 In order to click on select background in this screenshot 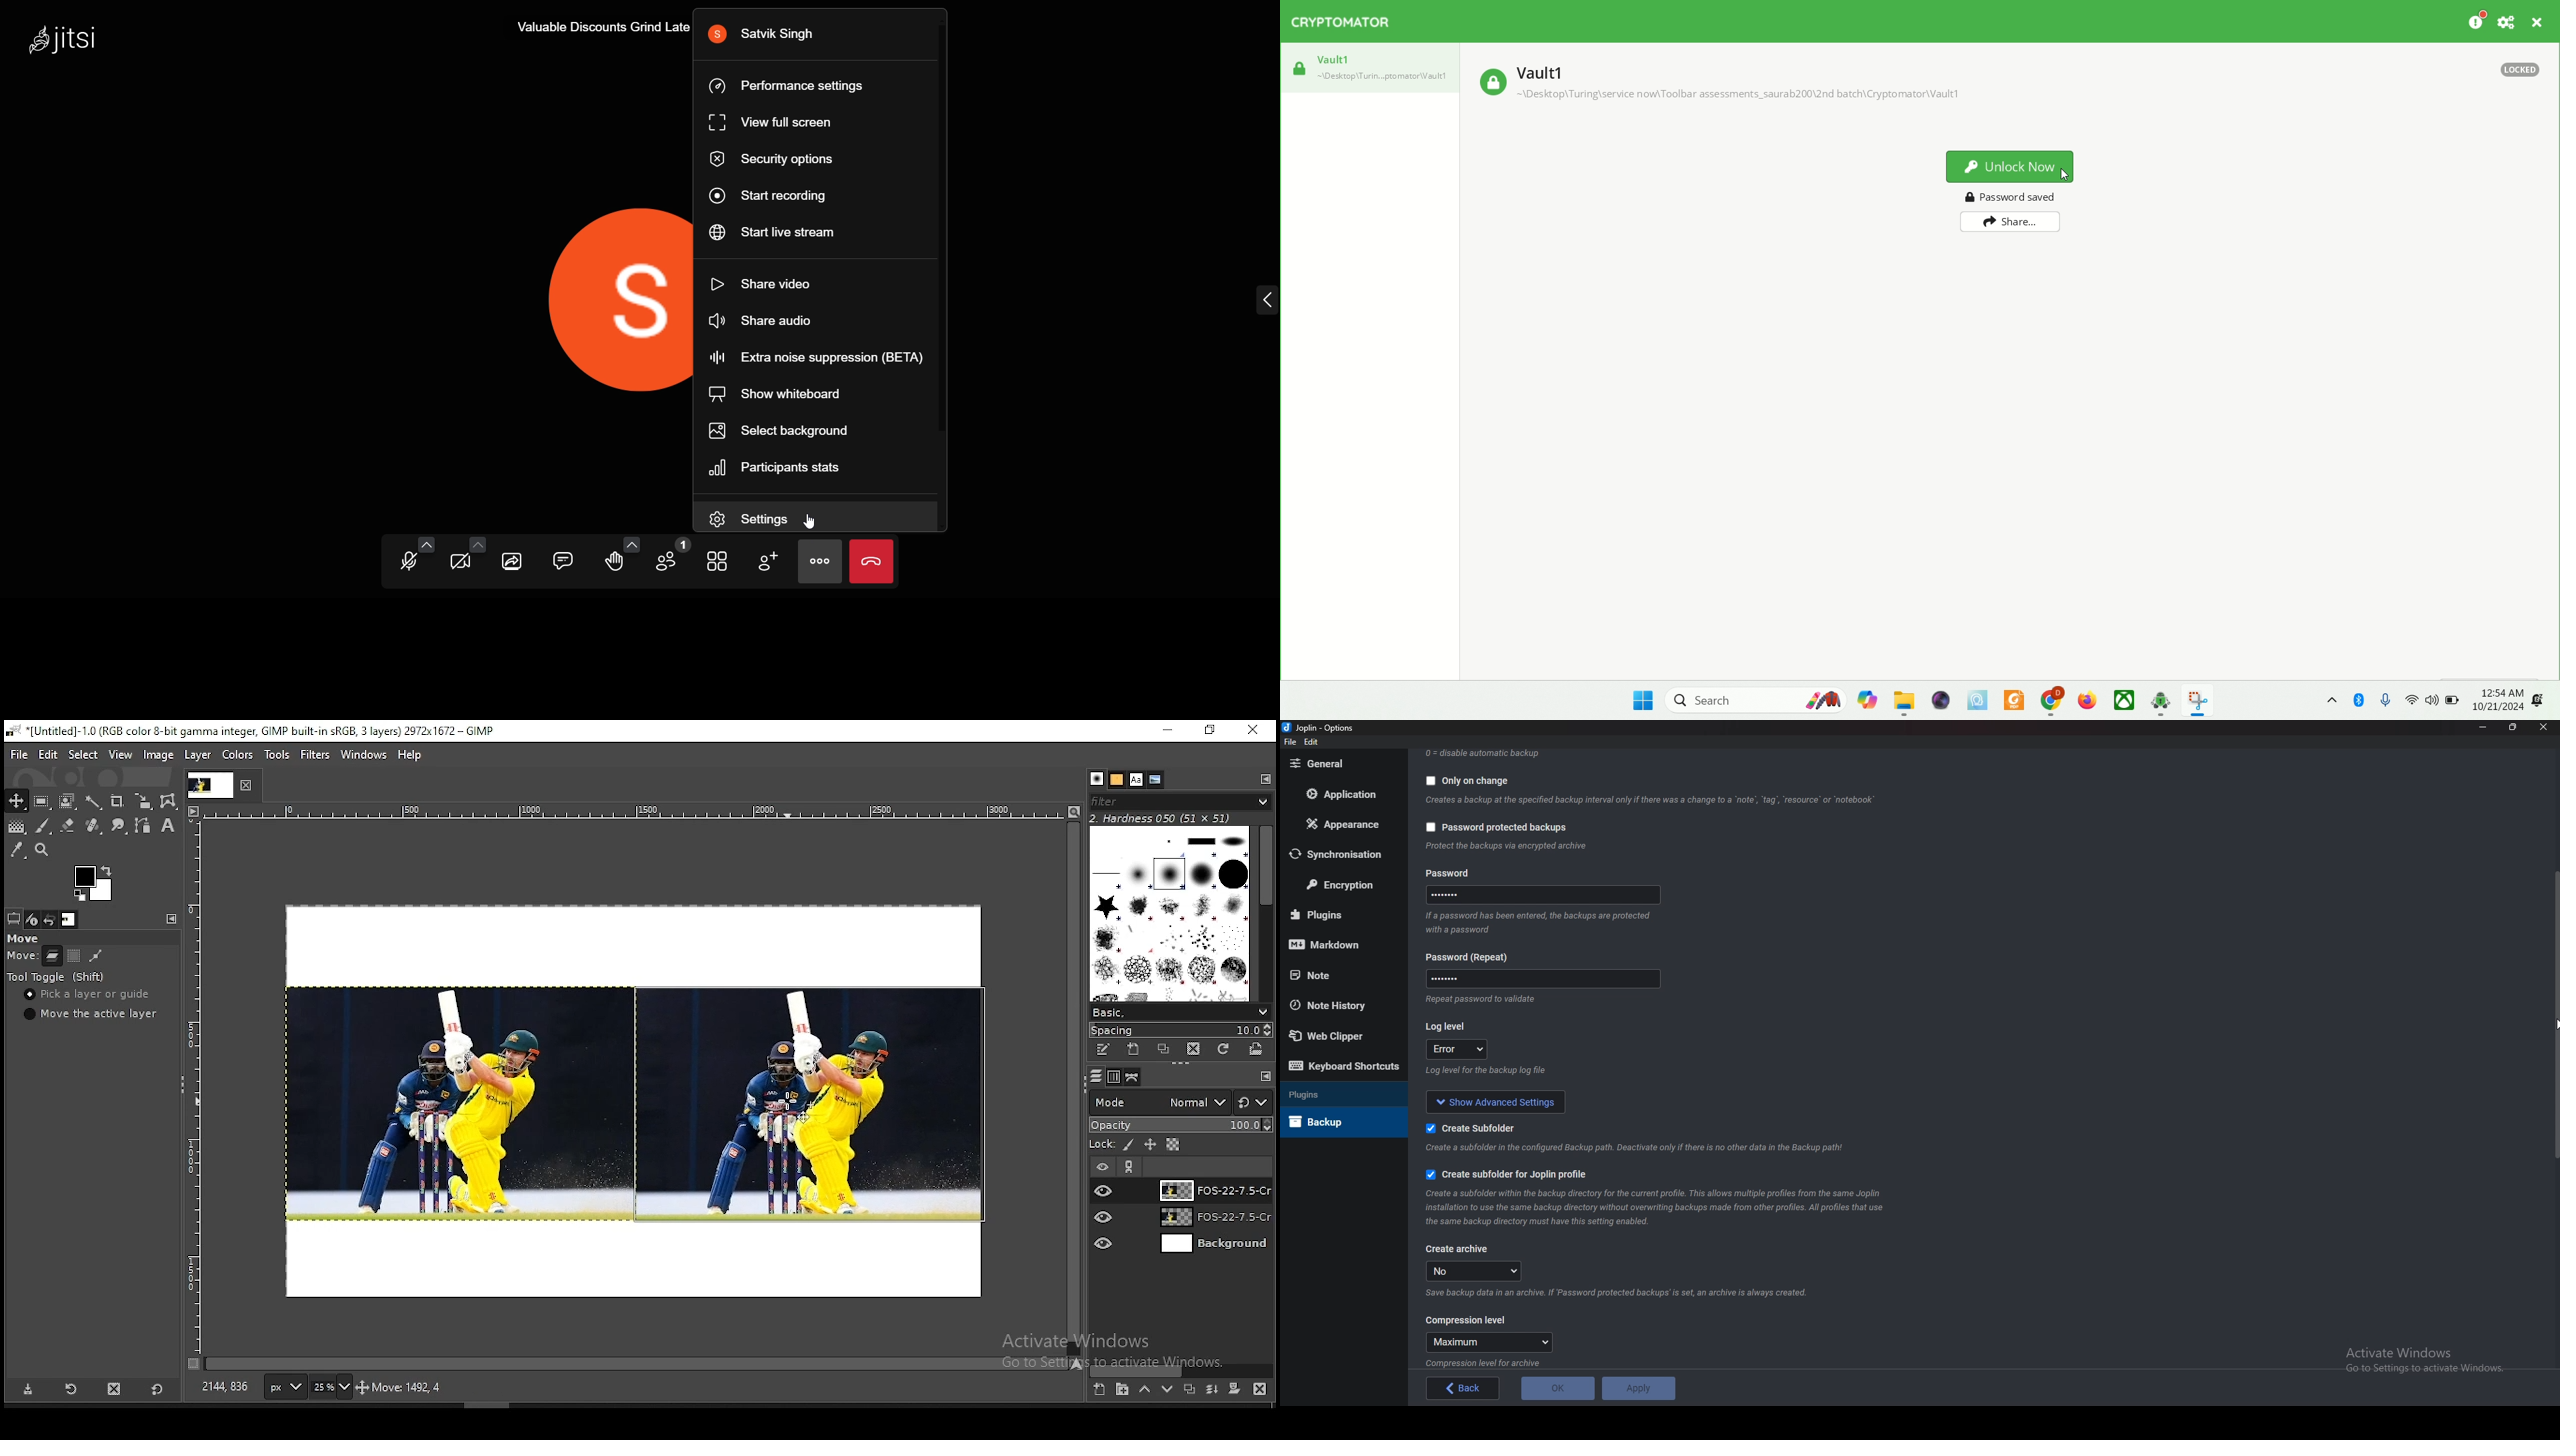, I will do `click(787, 433)`.